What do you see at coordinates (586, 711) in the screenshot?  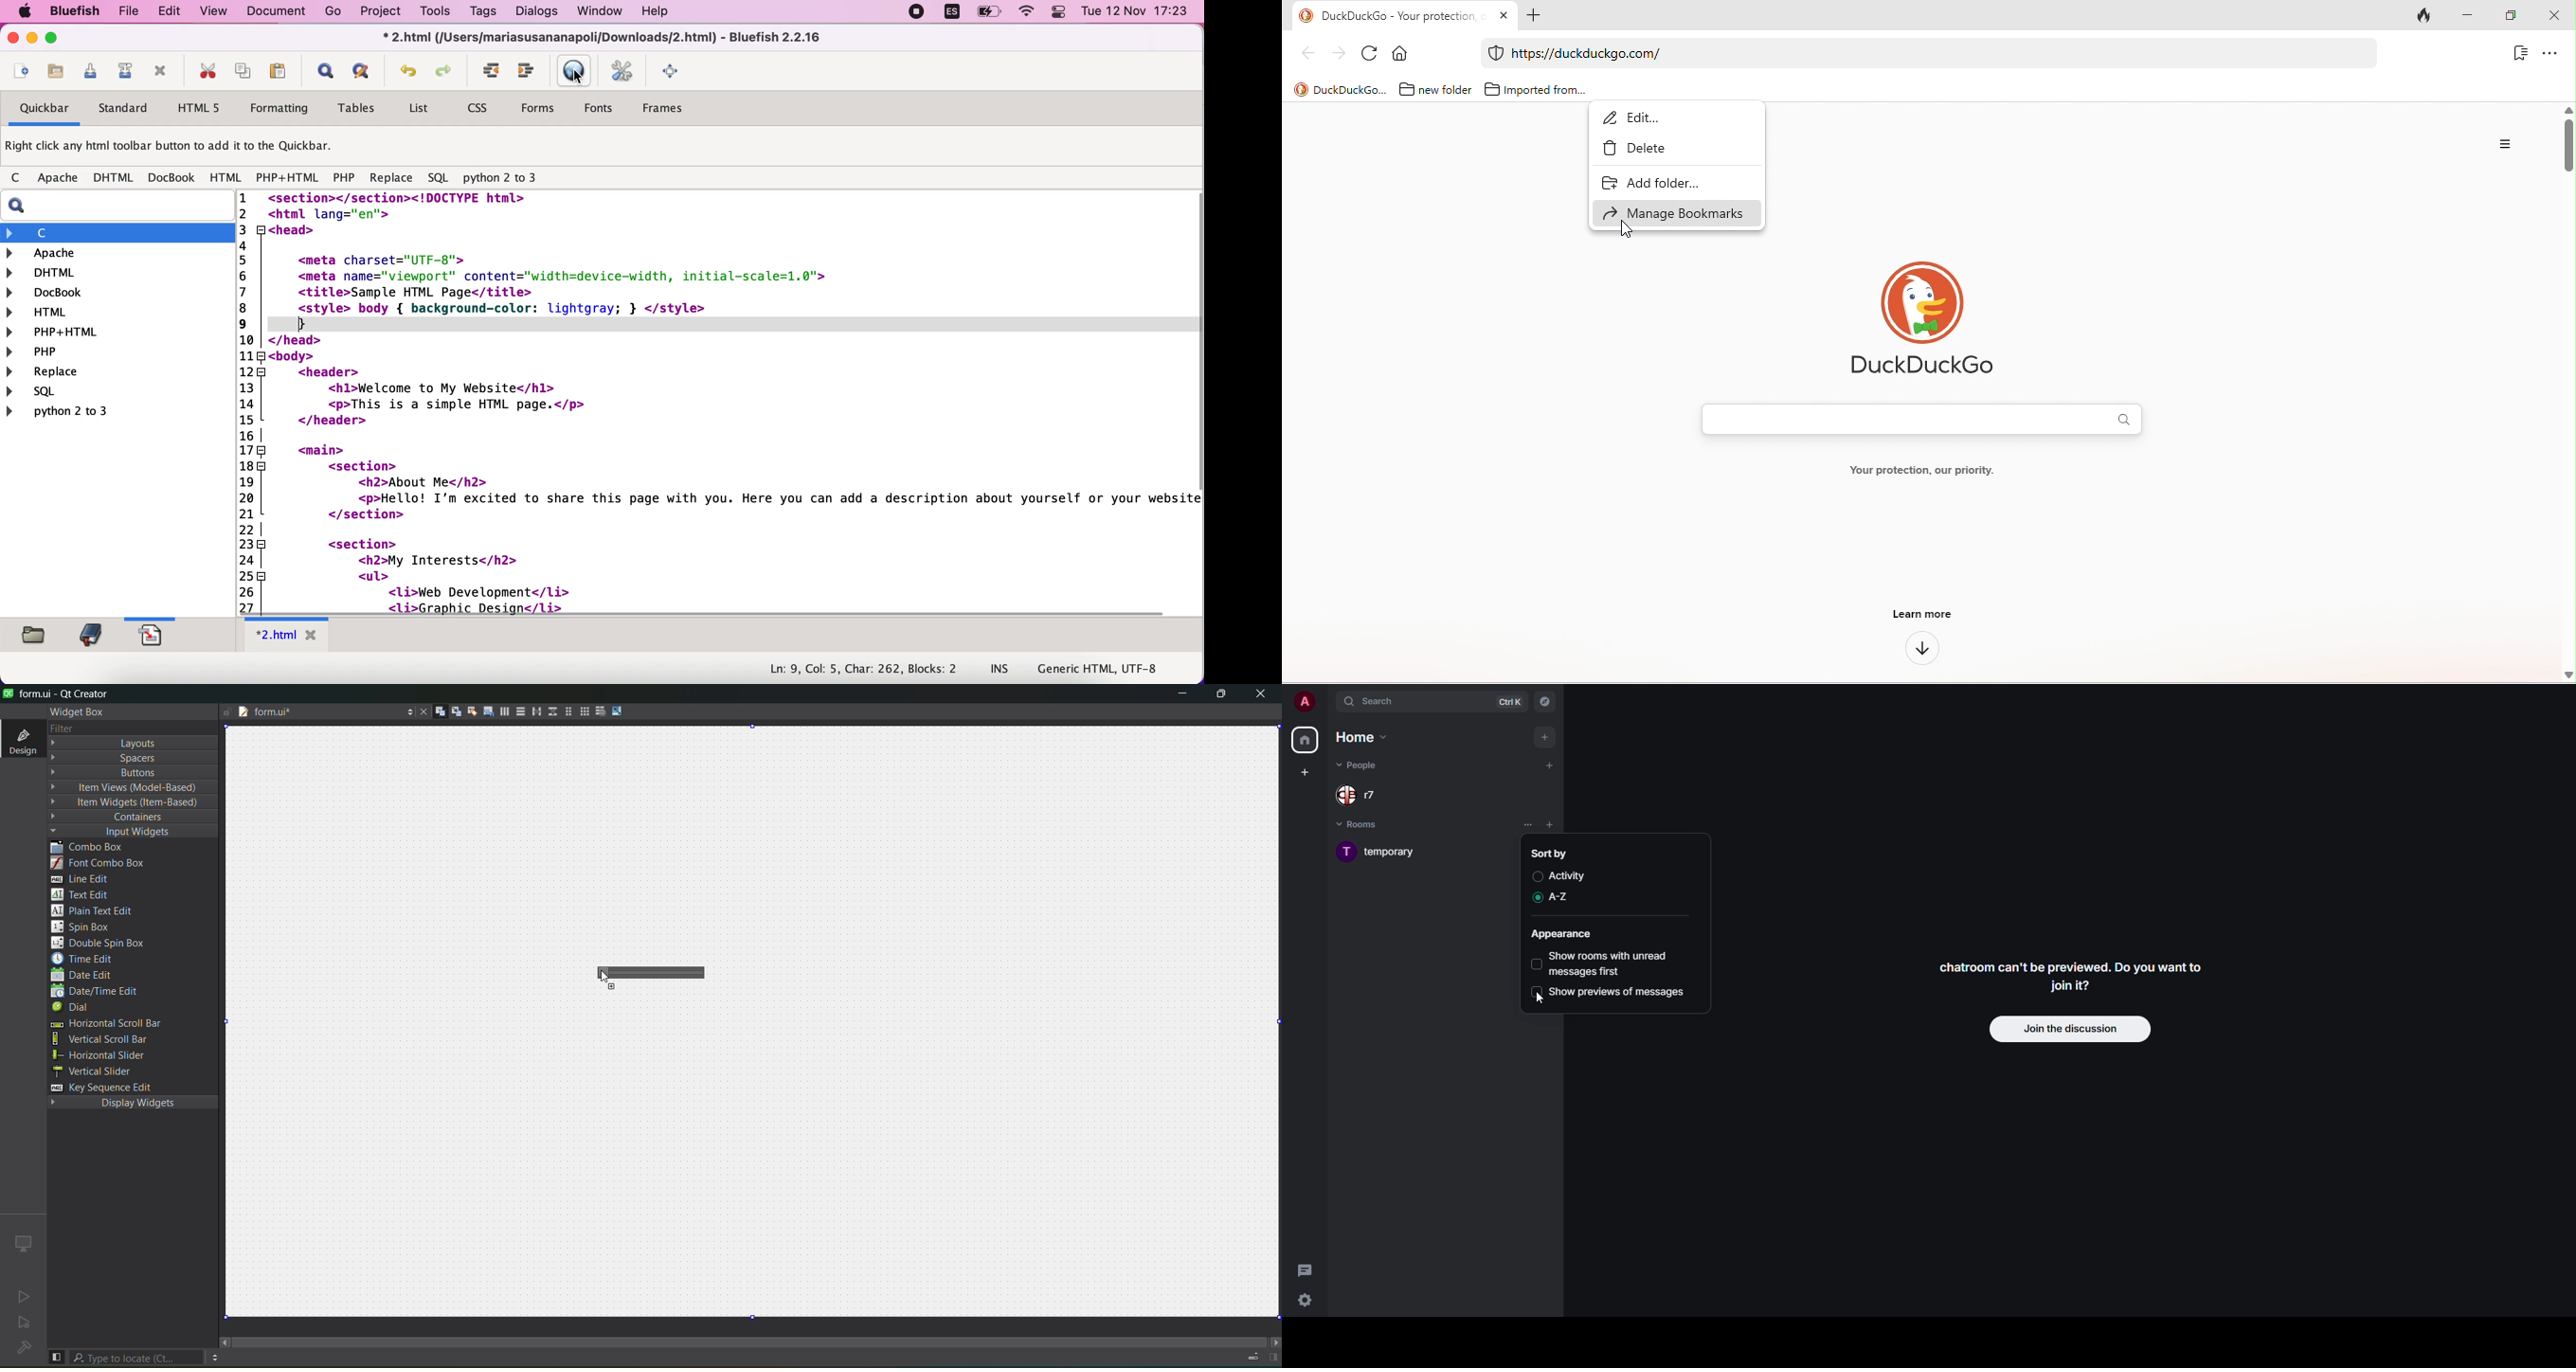 I see `layout in a grid` at bounding box center [586, 711].